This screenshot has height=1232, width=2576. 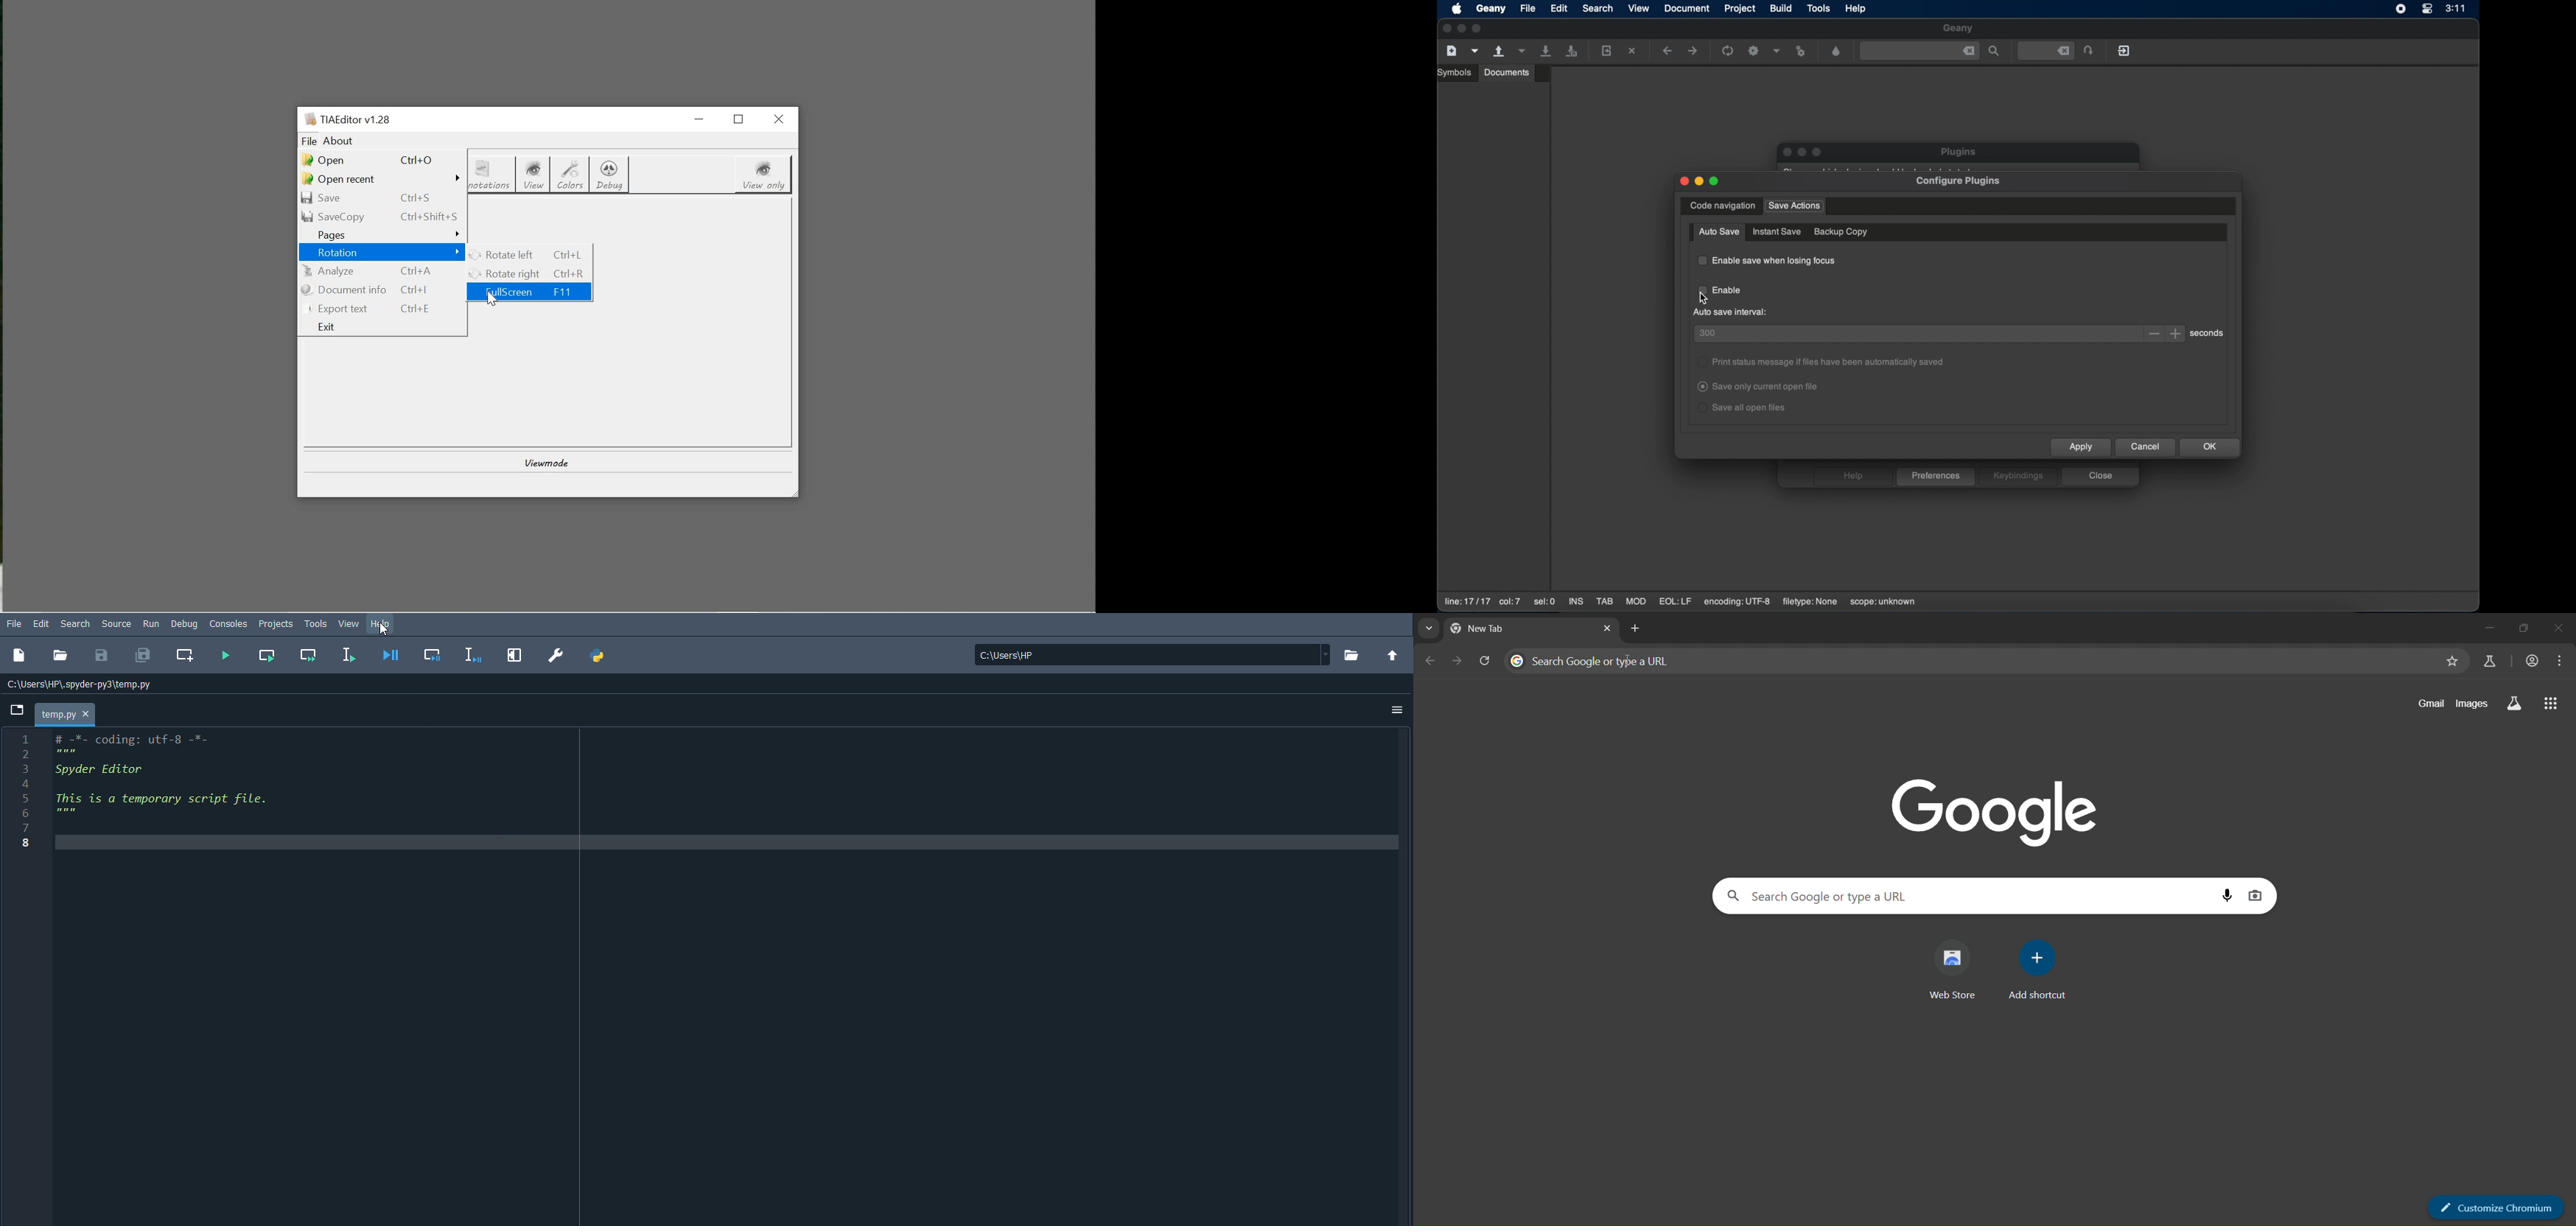 What do you see at coordinates (351, 626) in the screenshot?
I see `View` at bounding box center [351, 626].